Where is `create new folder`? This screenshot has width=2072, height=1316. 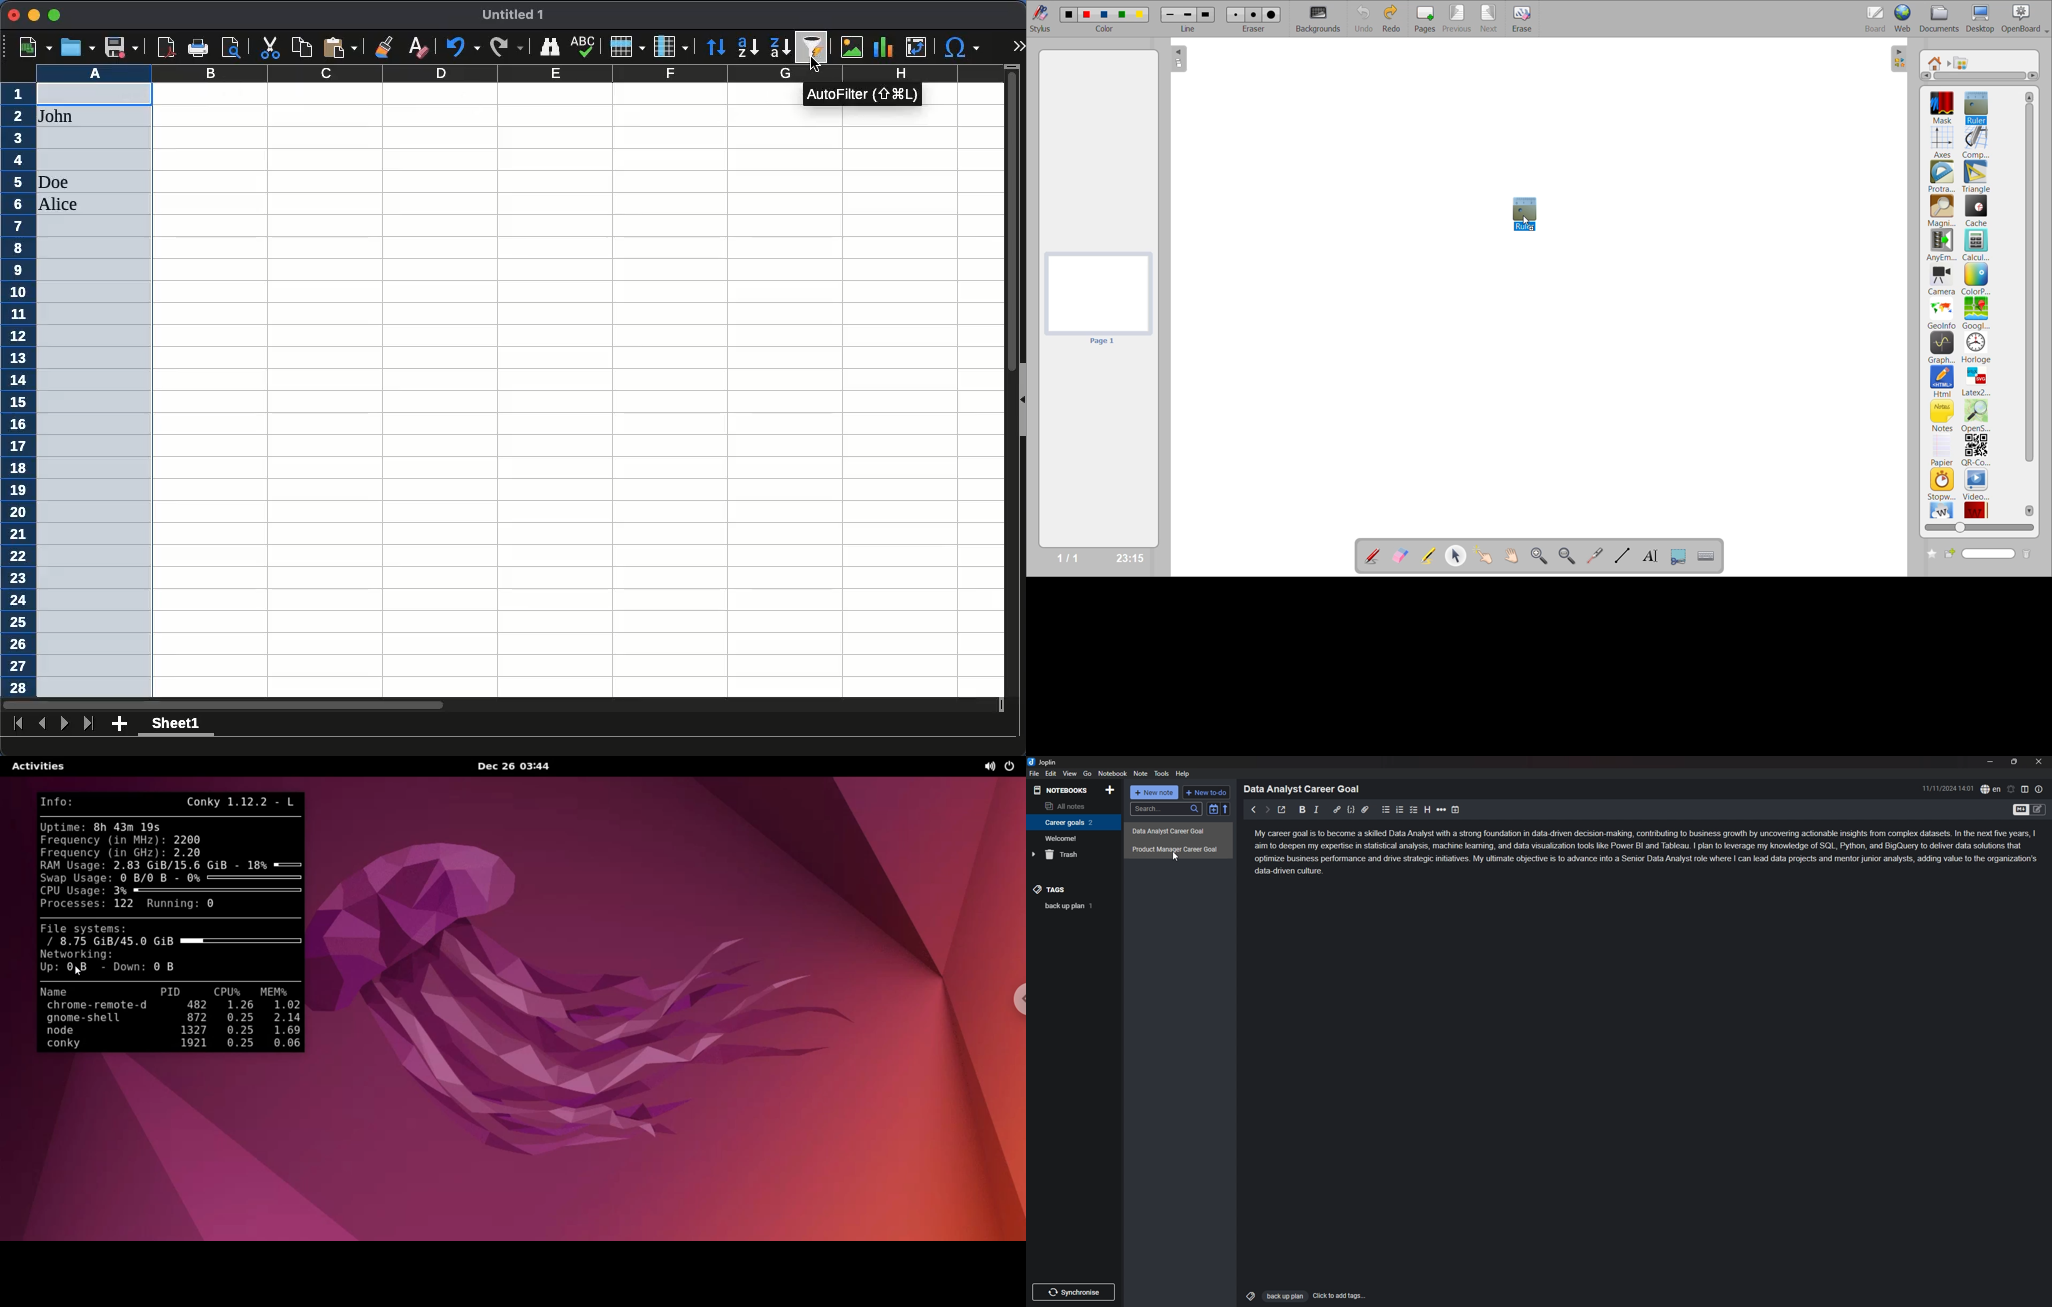
create new folder is located at coordinates (1930, 554).